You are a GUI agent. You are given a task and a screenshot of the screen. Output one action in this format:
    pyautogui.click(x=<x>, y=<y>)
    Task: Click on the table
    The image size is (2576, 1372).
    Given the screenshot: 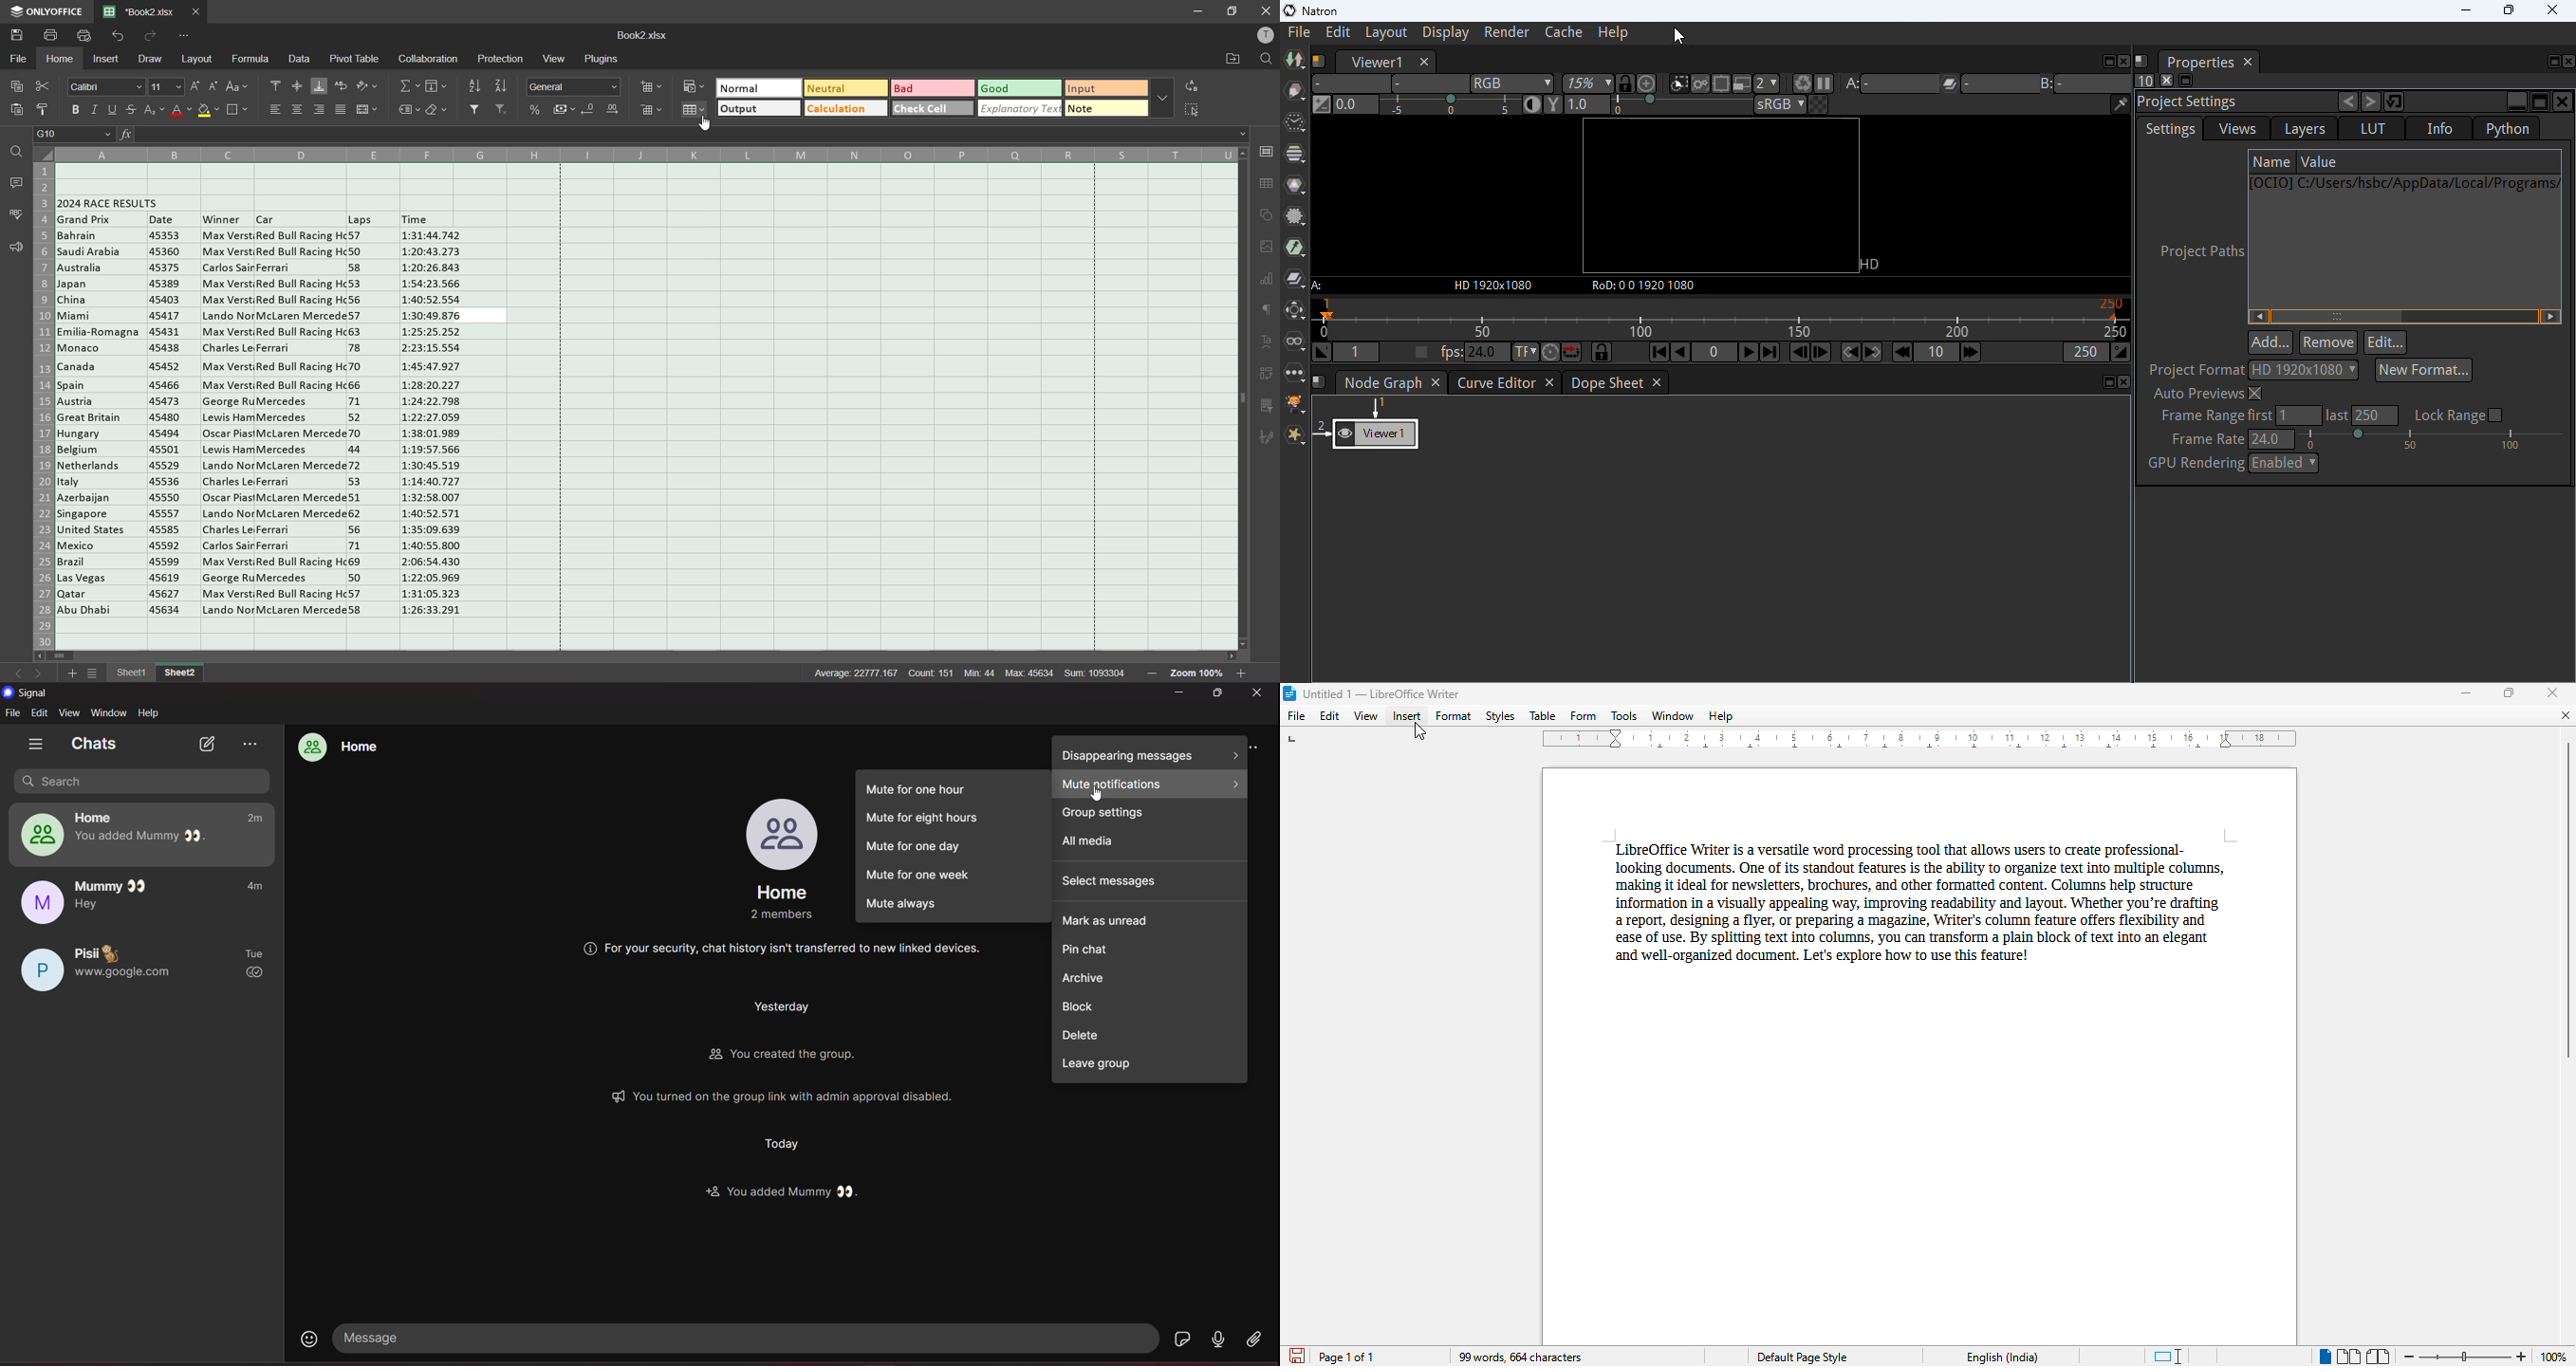 What is the action you would take?
    pyautogui.click(x=1543, y=716)
    